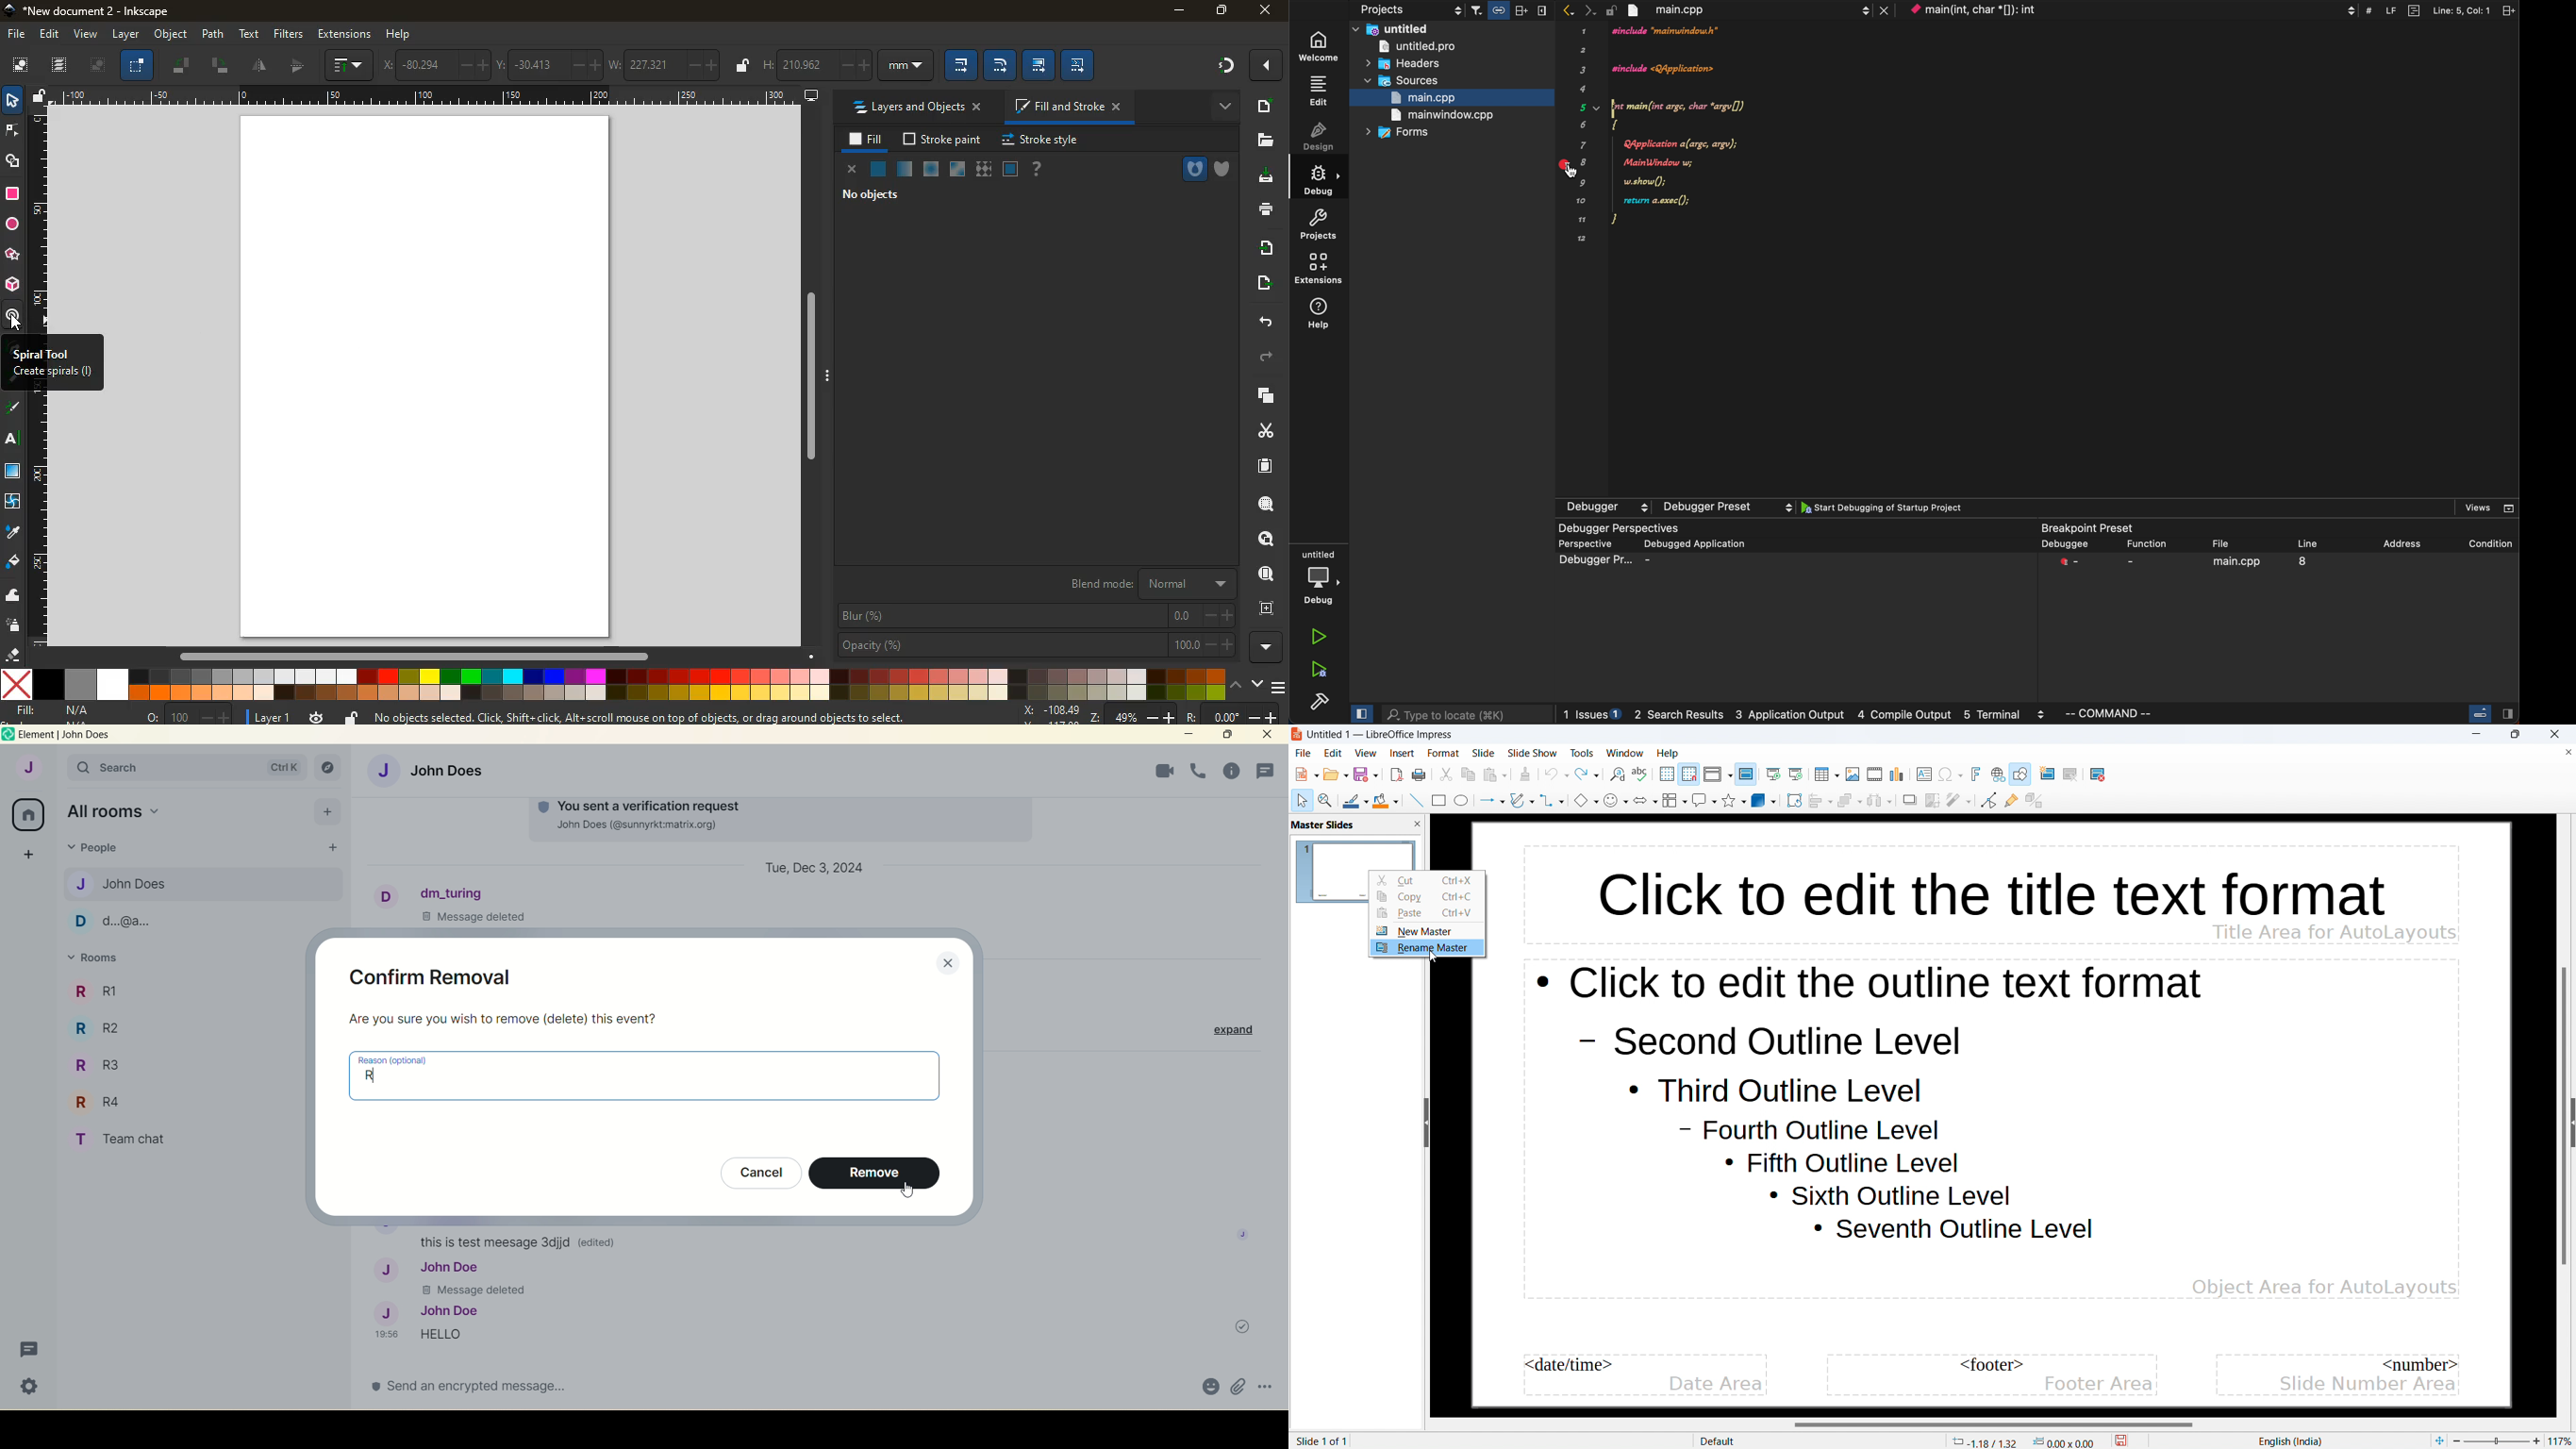 Image resolution: width=2576 pixels, height=1456 pixels. What do you see at coordinates (2458, 1440) in the screenshot?
I see `zoom out` at bounding box center [2458, 1440].